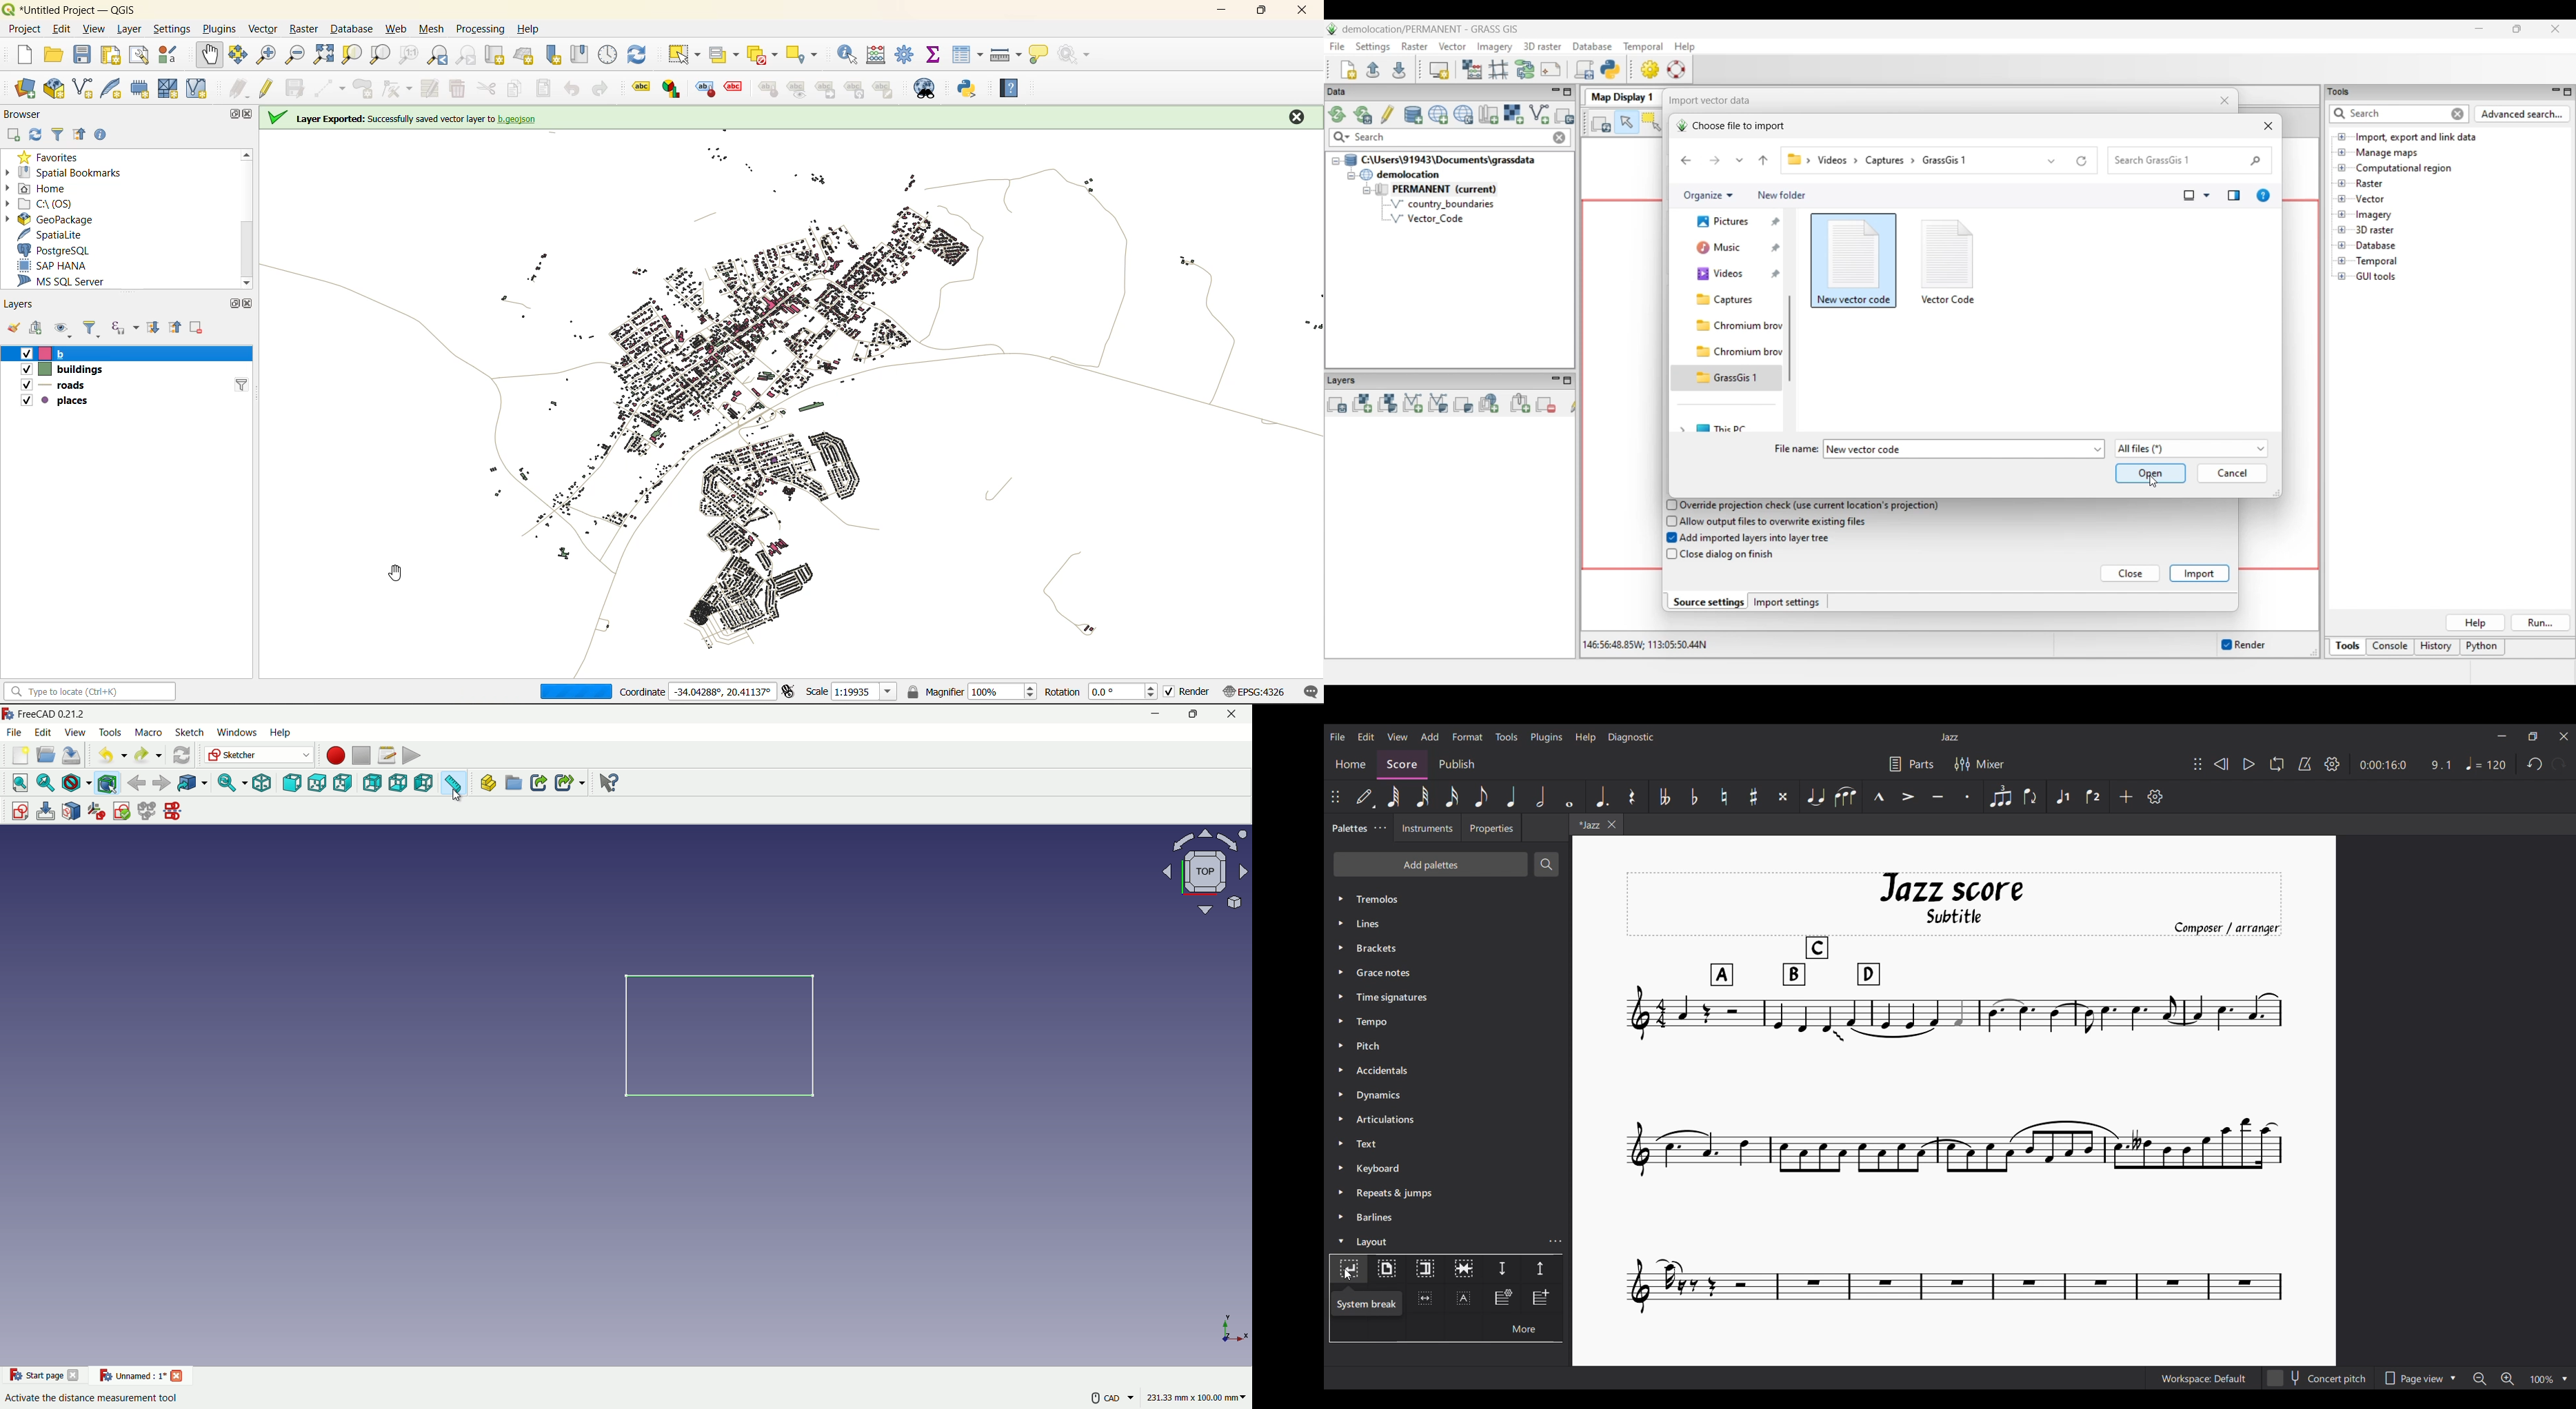  Describe the element at coordinates (1542, 46) in the screenshot. I see `3D raster menu` at that location.